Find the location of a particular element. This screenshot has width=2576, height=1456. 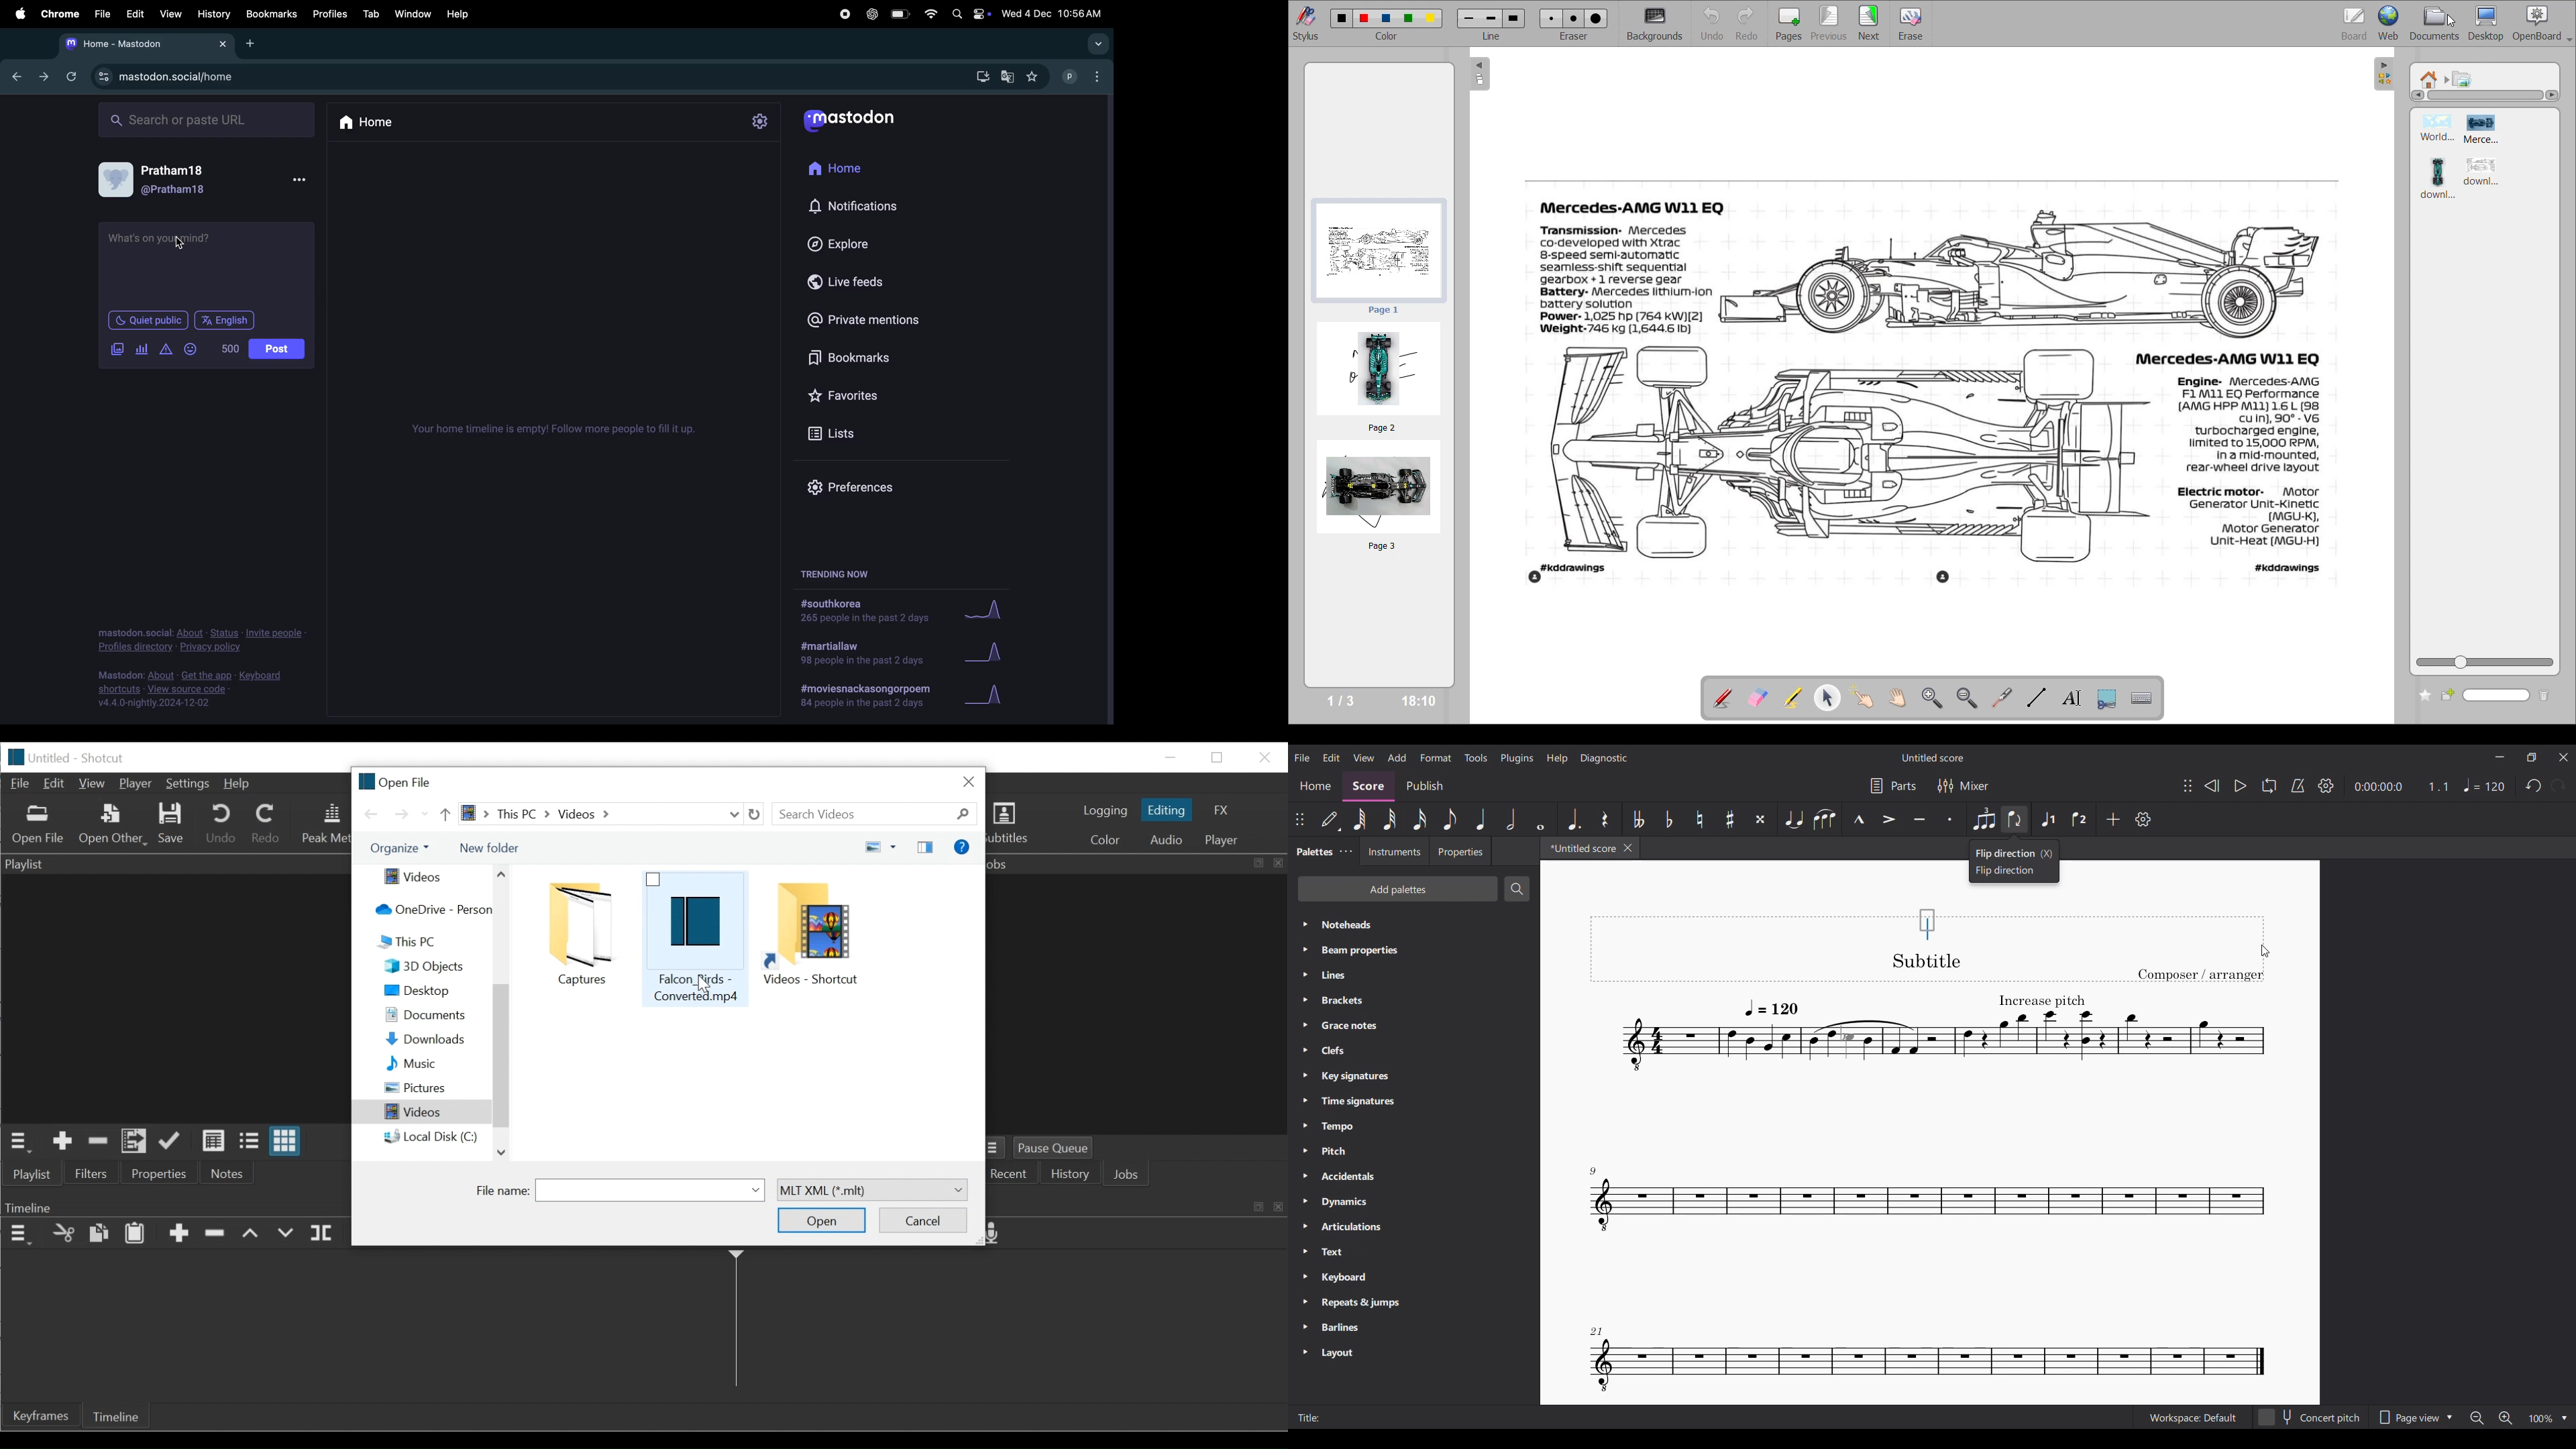

stylus is located at coordinates (1305, 22).